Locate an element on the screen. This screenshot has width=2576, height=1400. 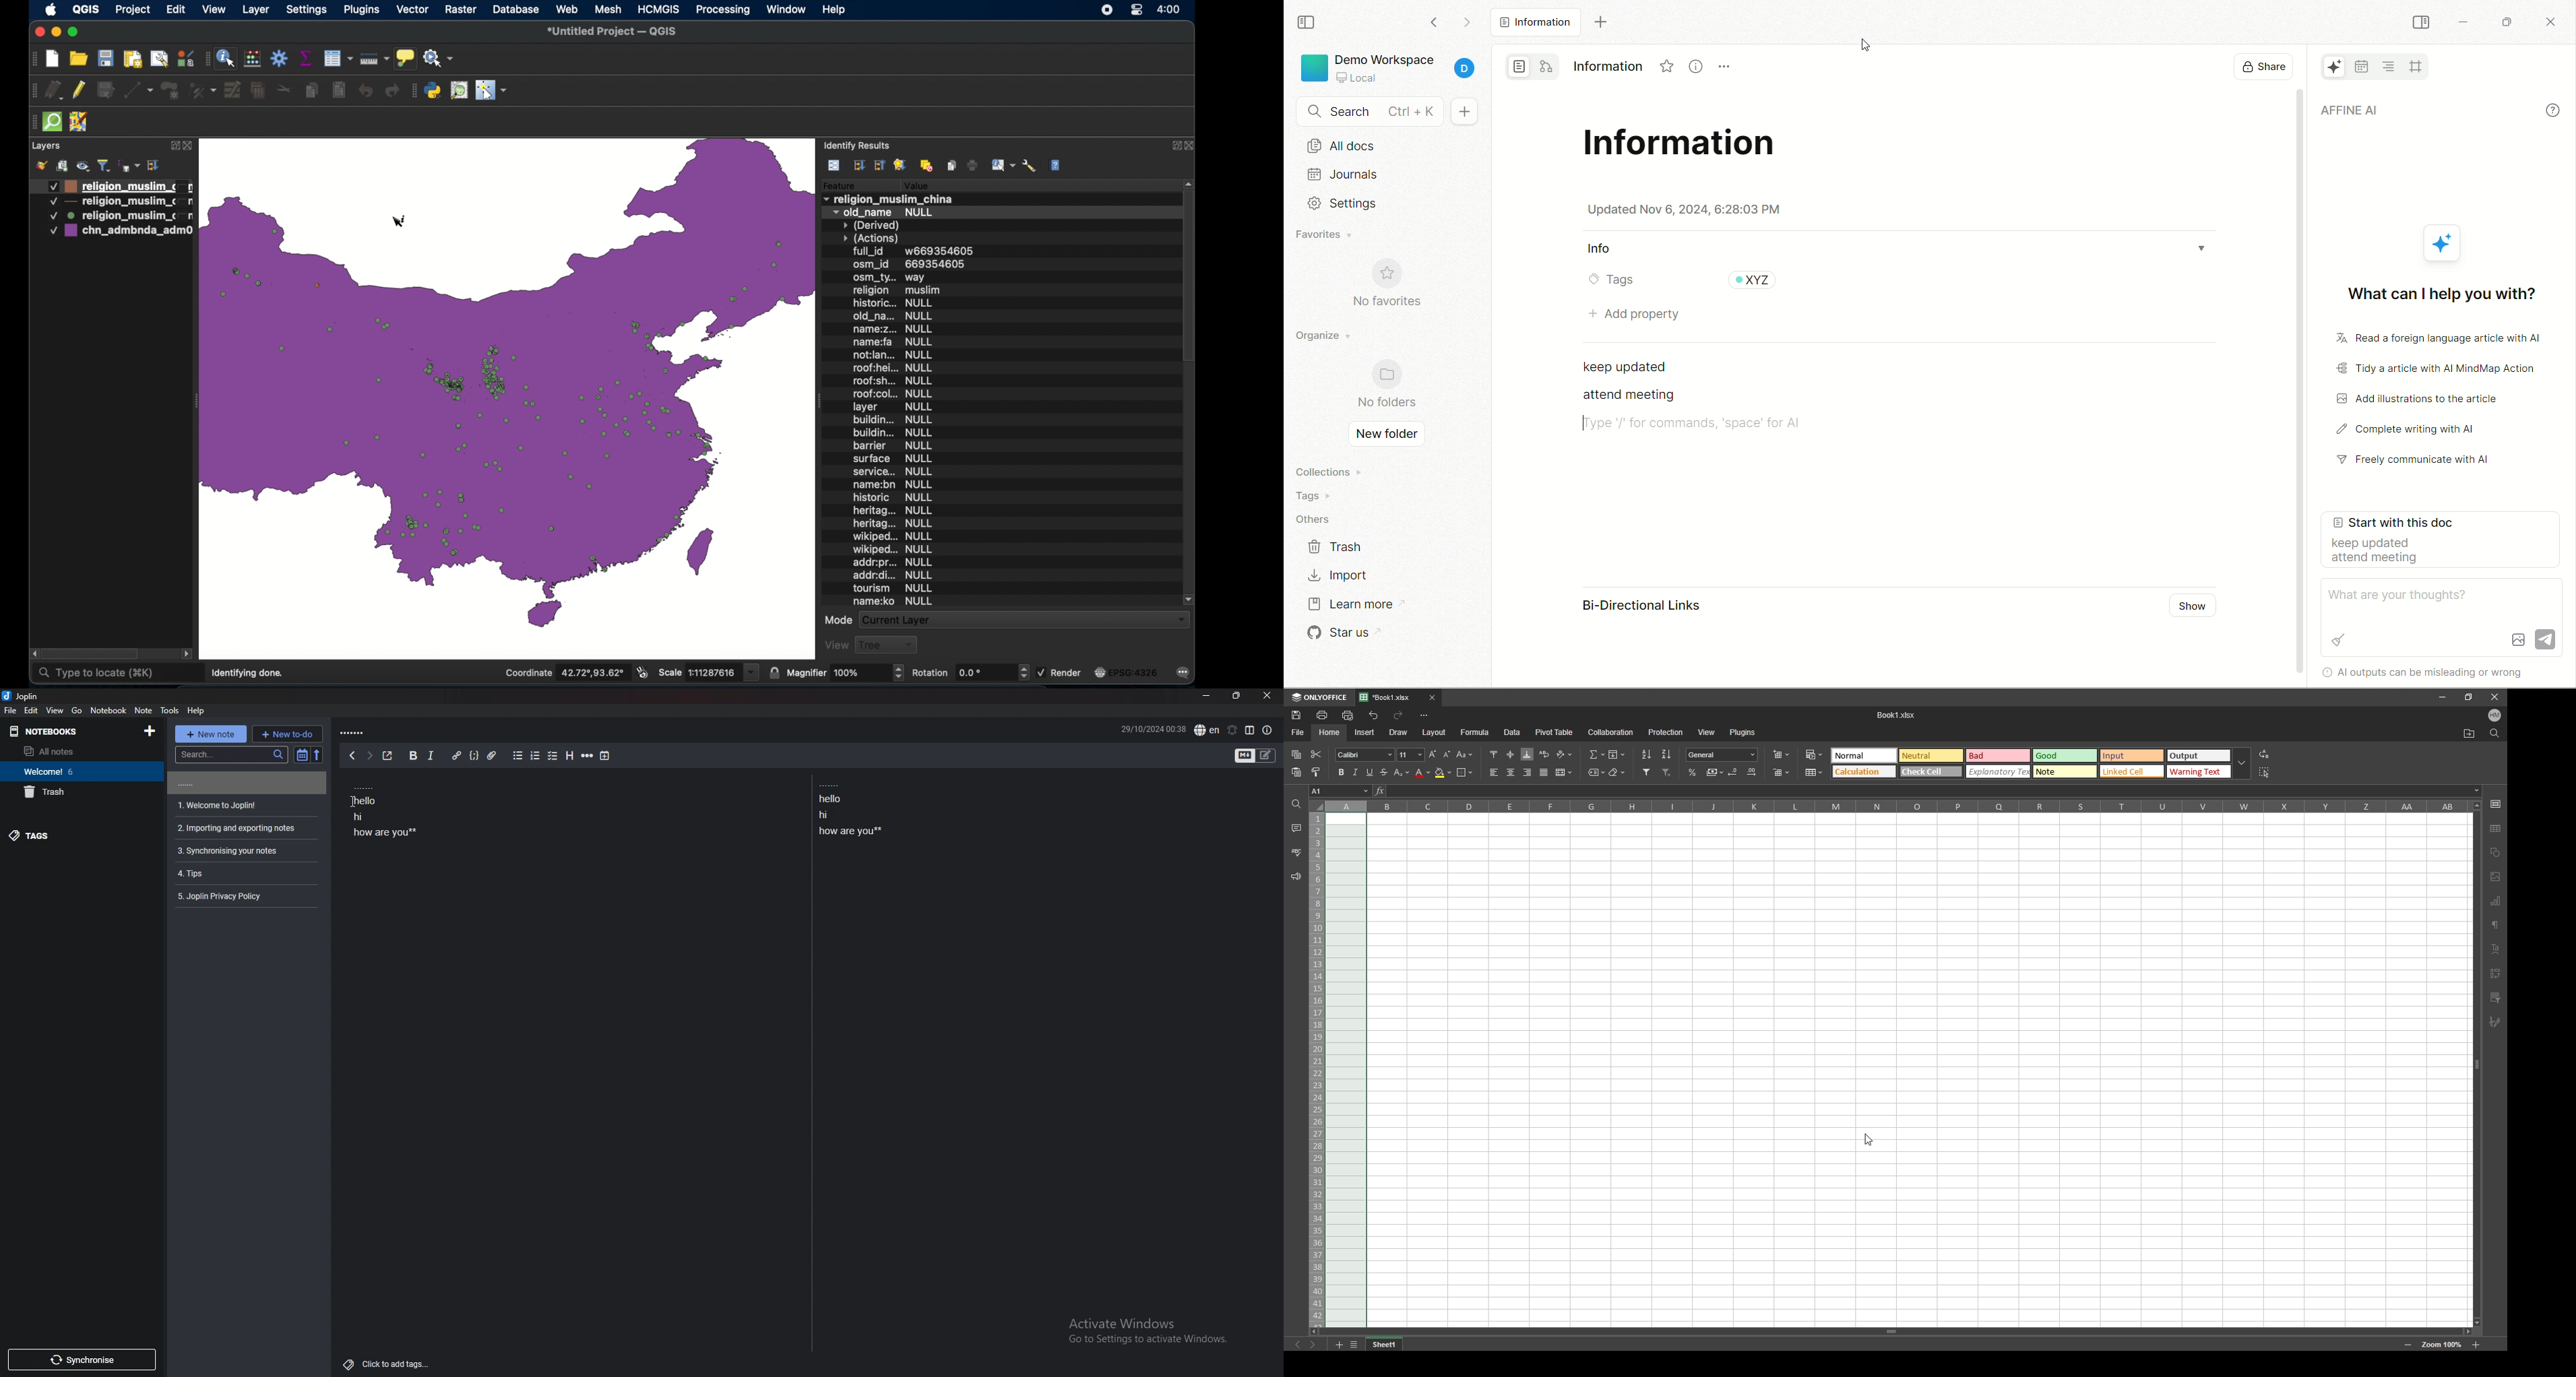
edit is located at coordinates (32, 710).